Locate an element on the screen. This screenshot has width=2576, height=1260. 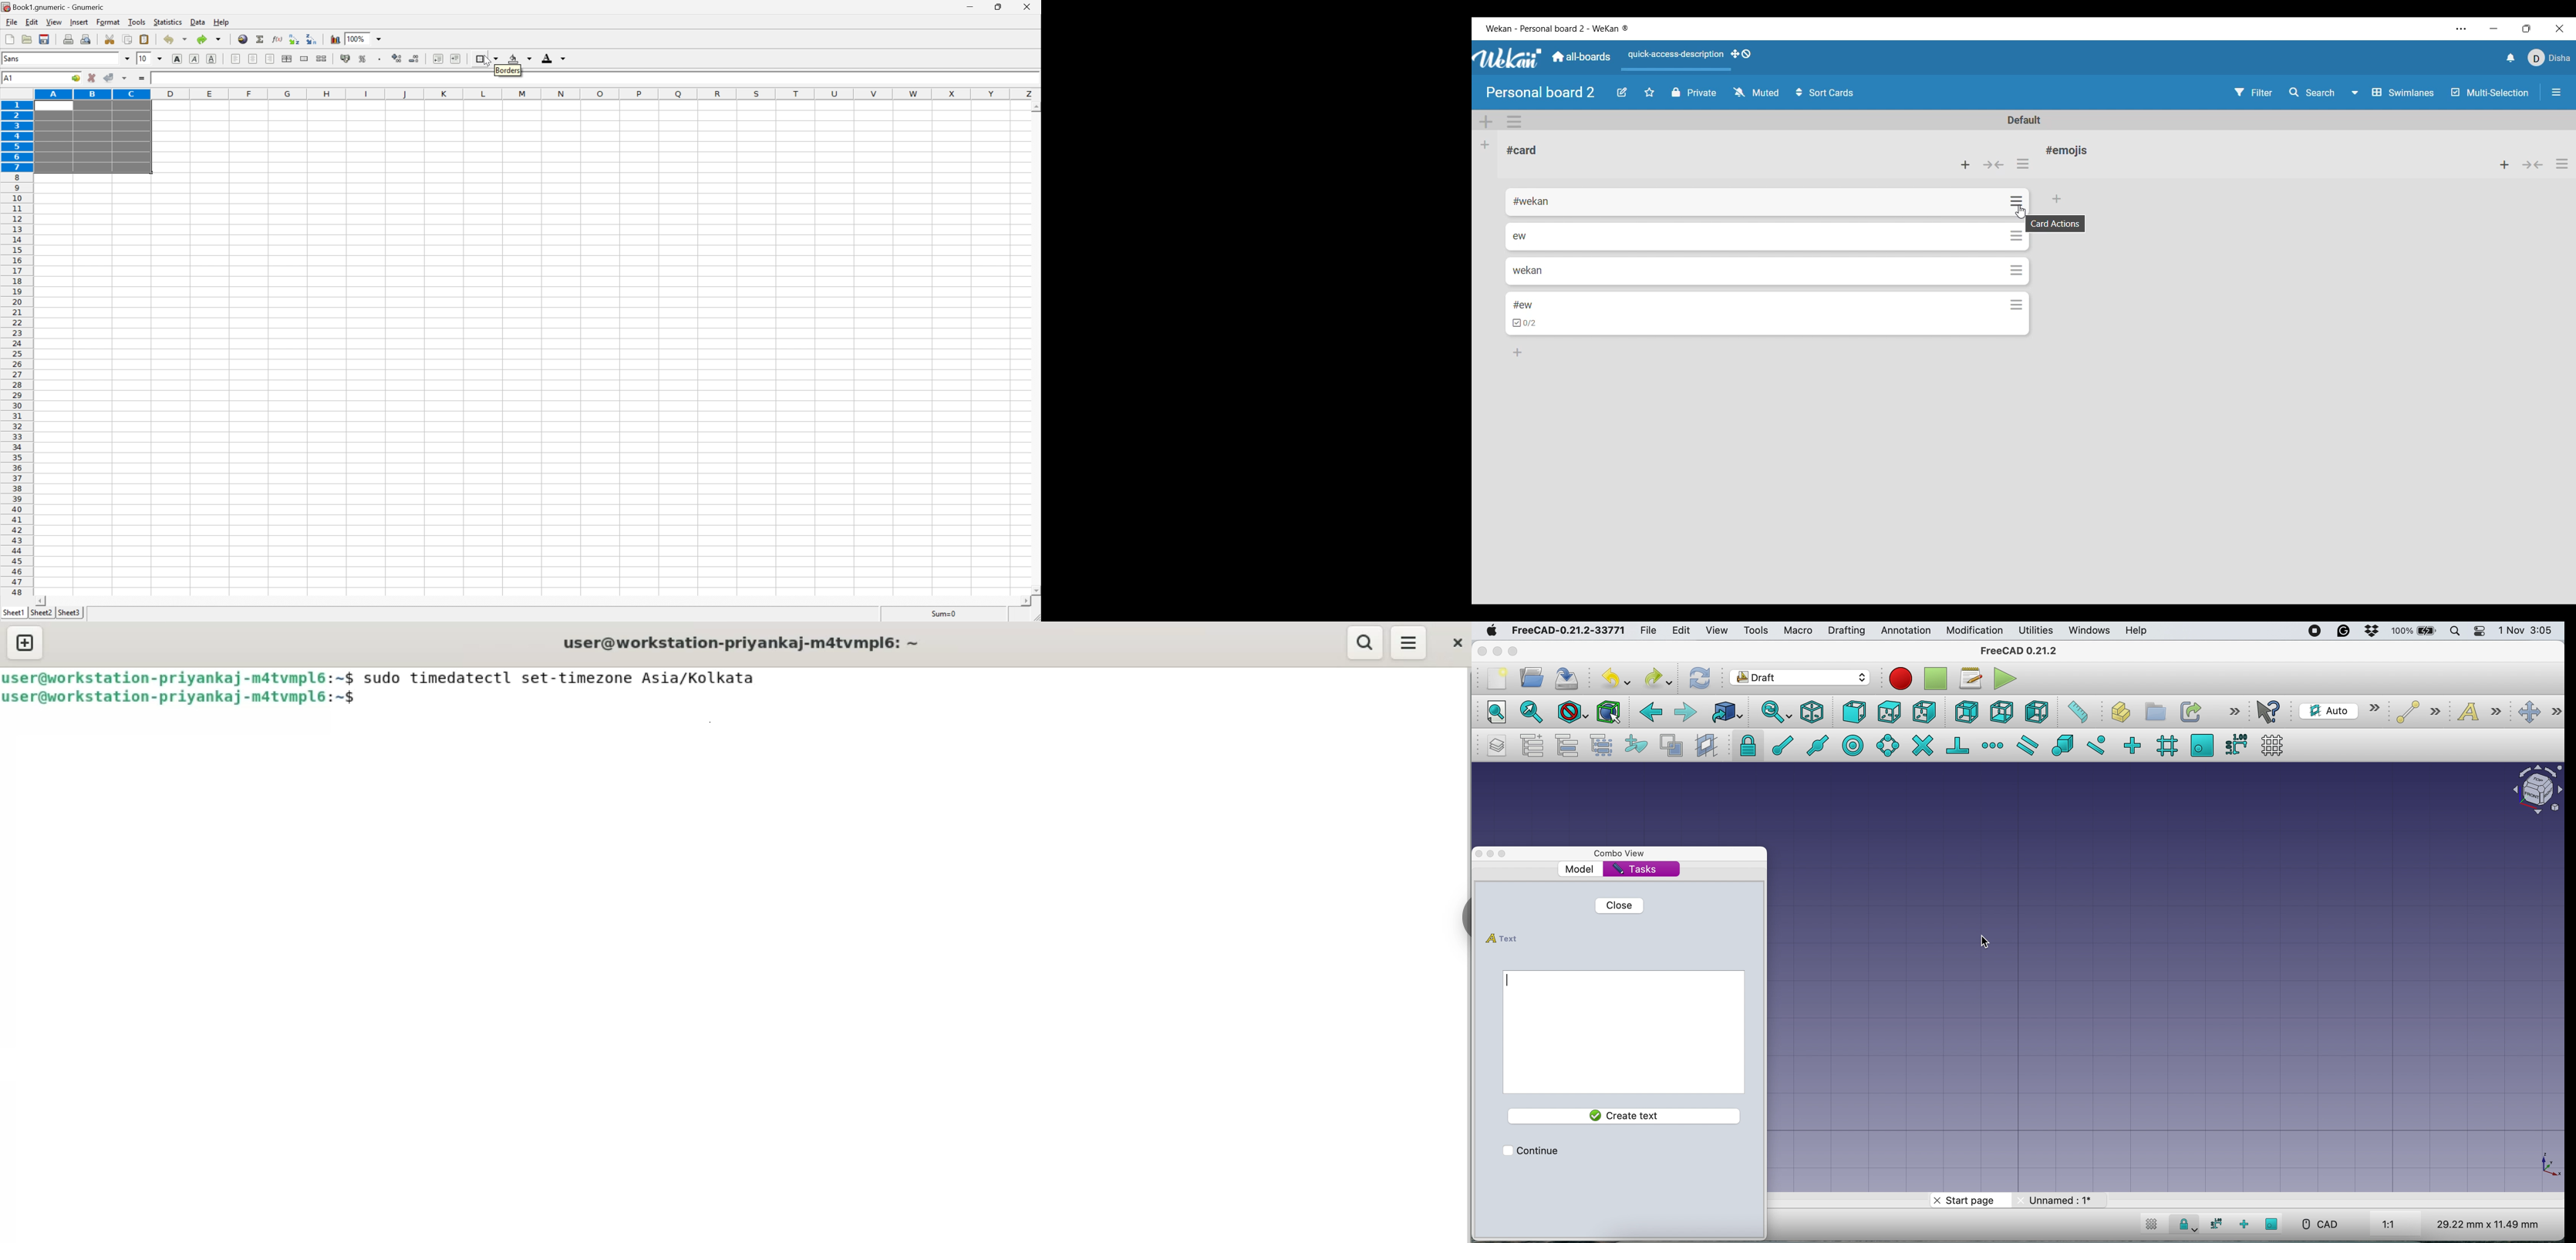
macros is located at coordinates (1972, 677).